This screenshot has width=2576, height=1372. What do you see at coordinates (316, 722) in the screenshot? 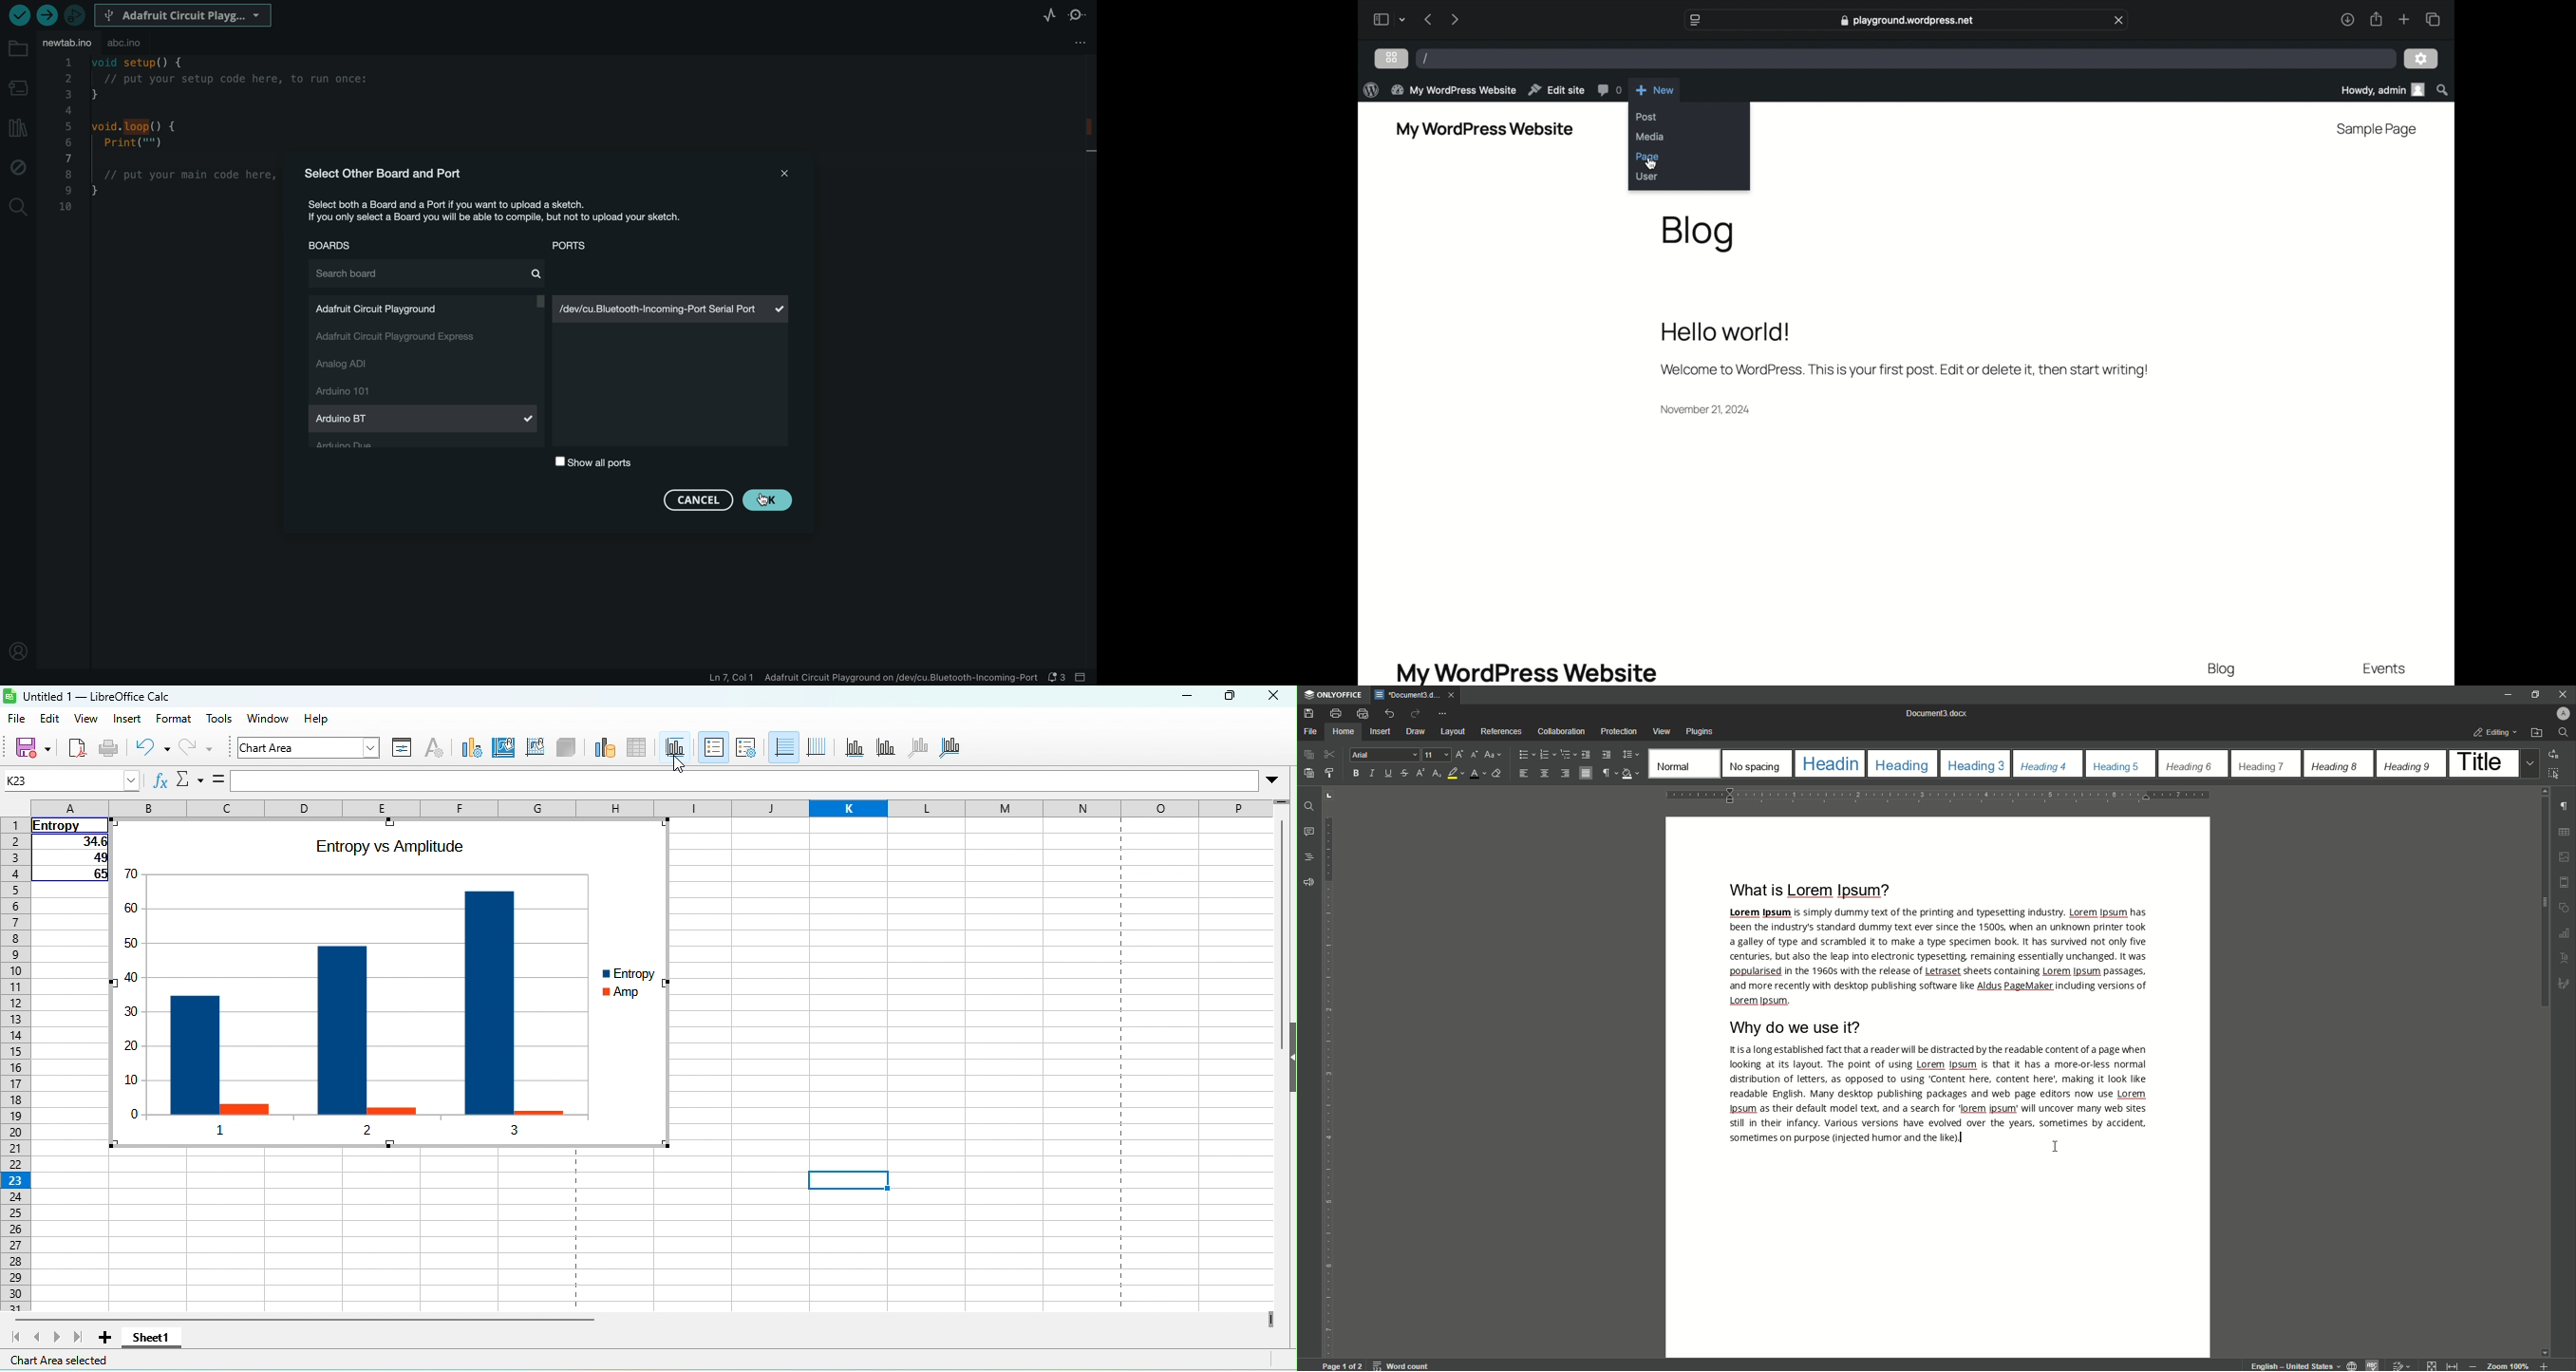
I see `help` at bounding box center [316, 722].